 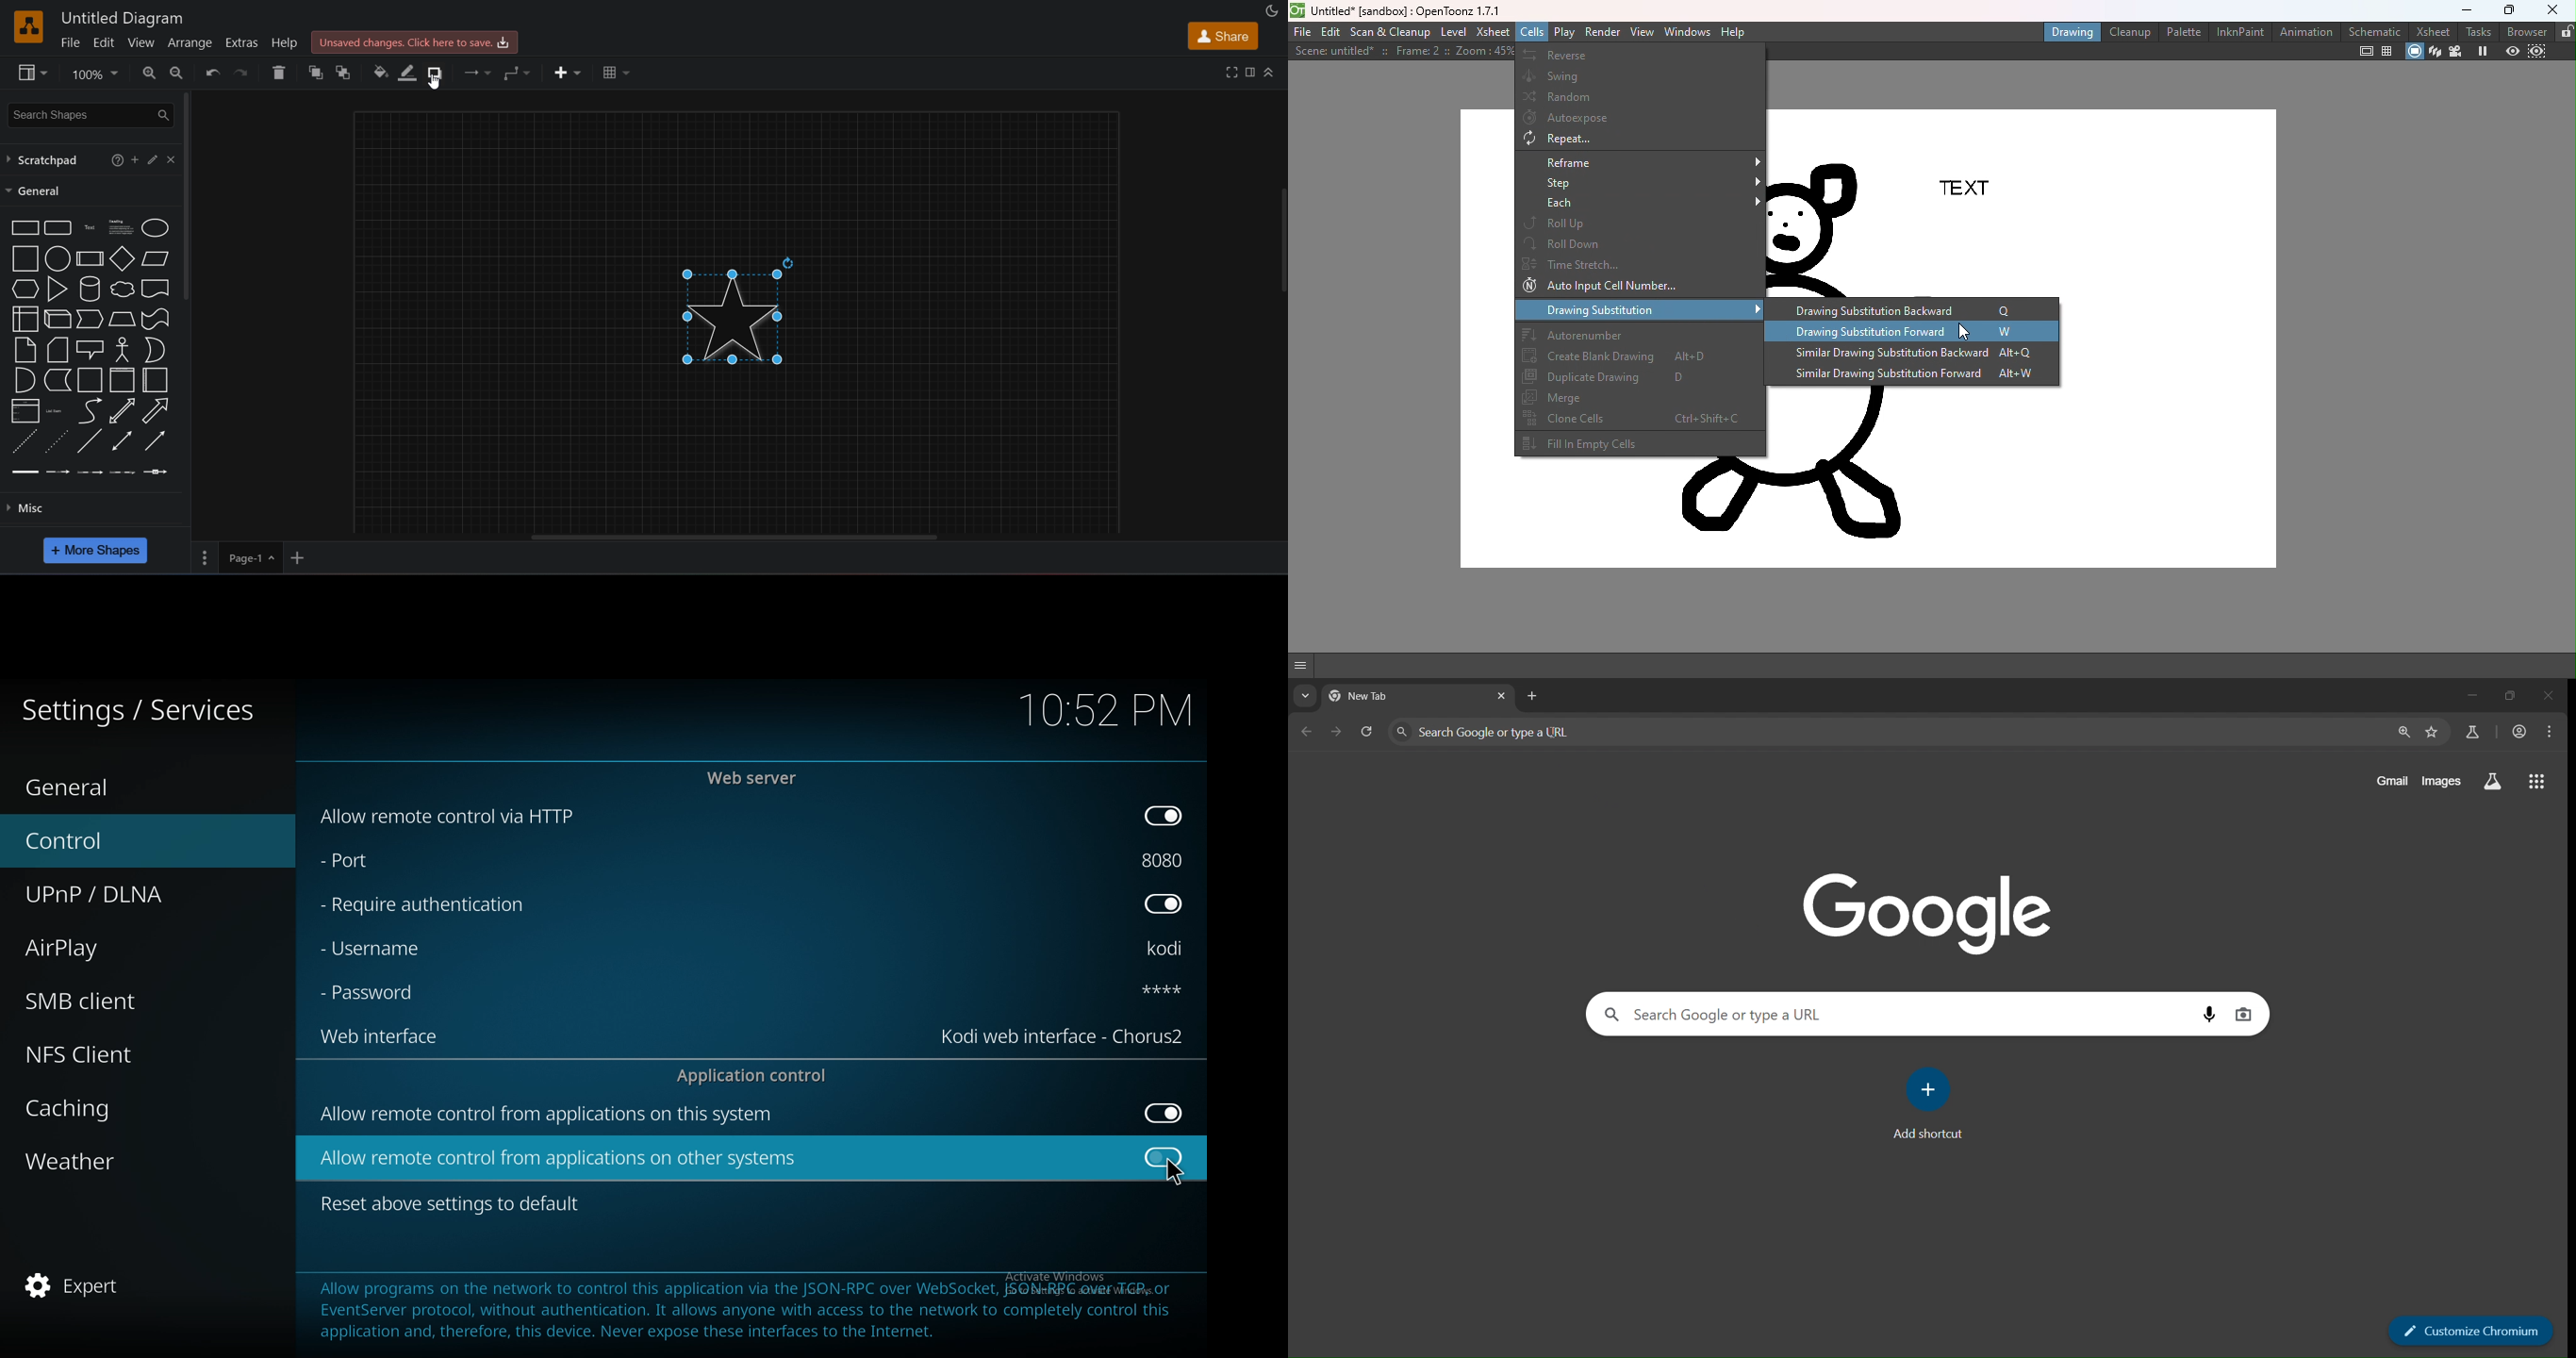 What do you see at coordinates (92, 441) in the screenshot?
I see `line` at bounding box center [92, 441].